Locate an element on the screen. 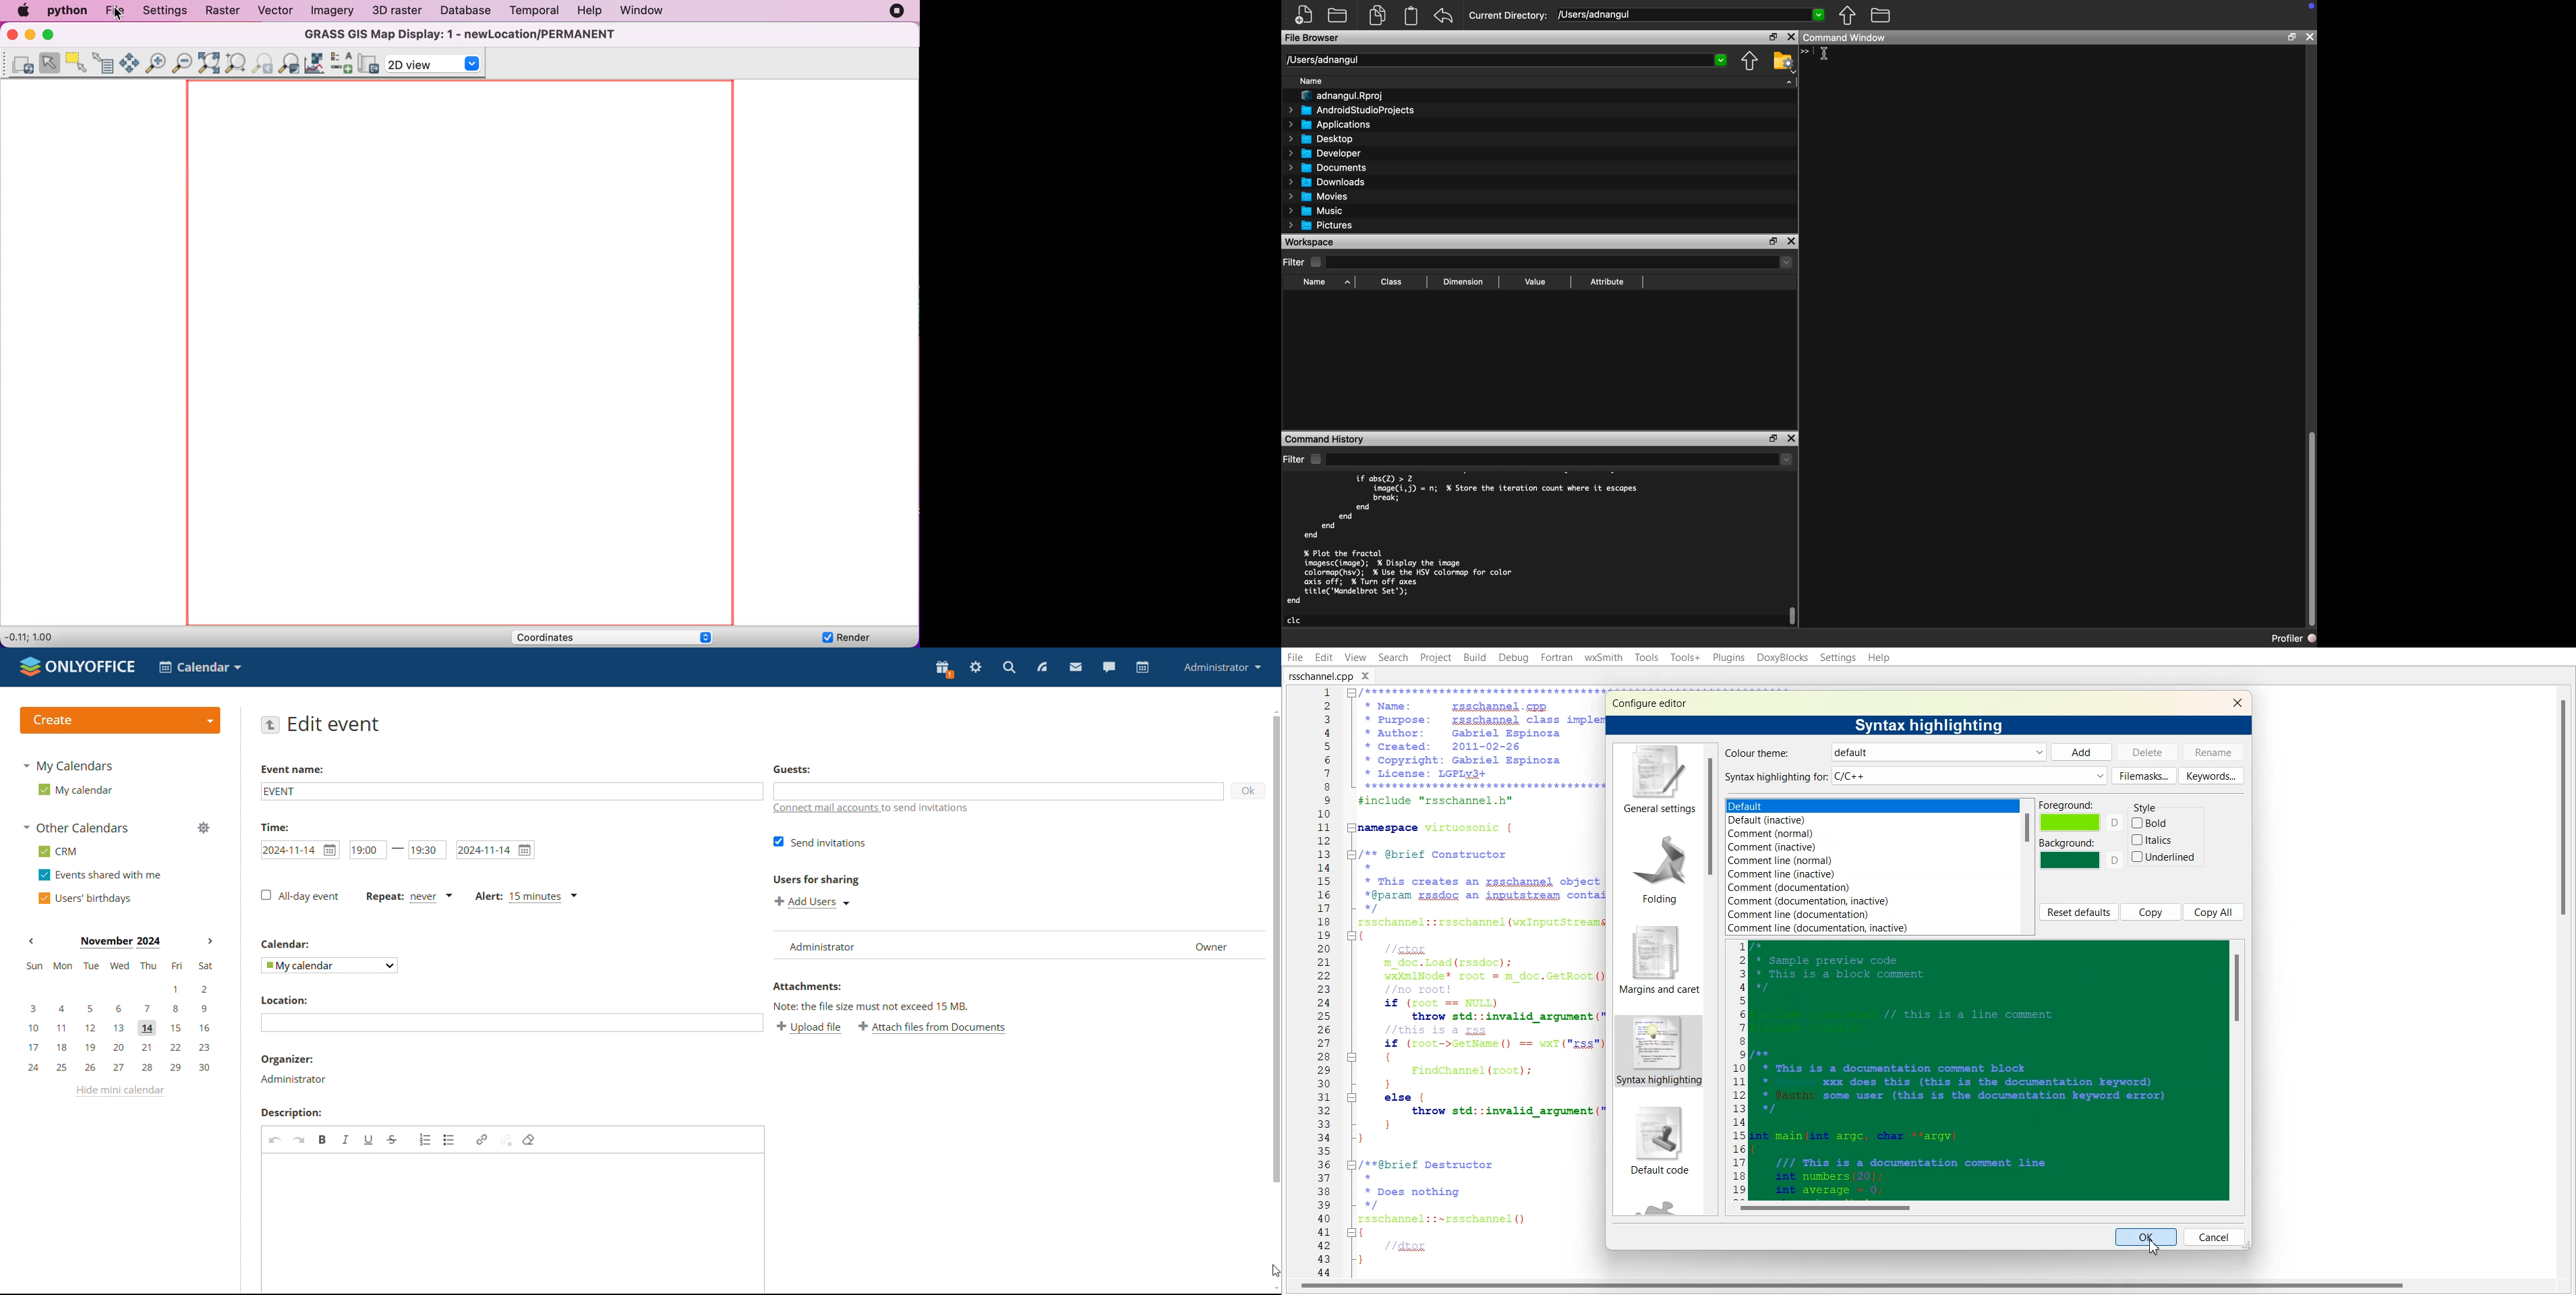  Downloads is located at coordinates (1328, 182).